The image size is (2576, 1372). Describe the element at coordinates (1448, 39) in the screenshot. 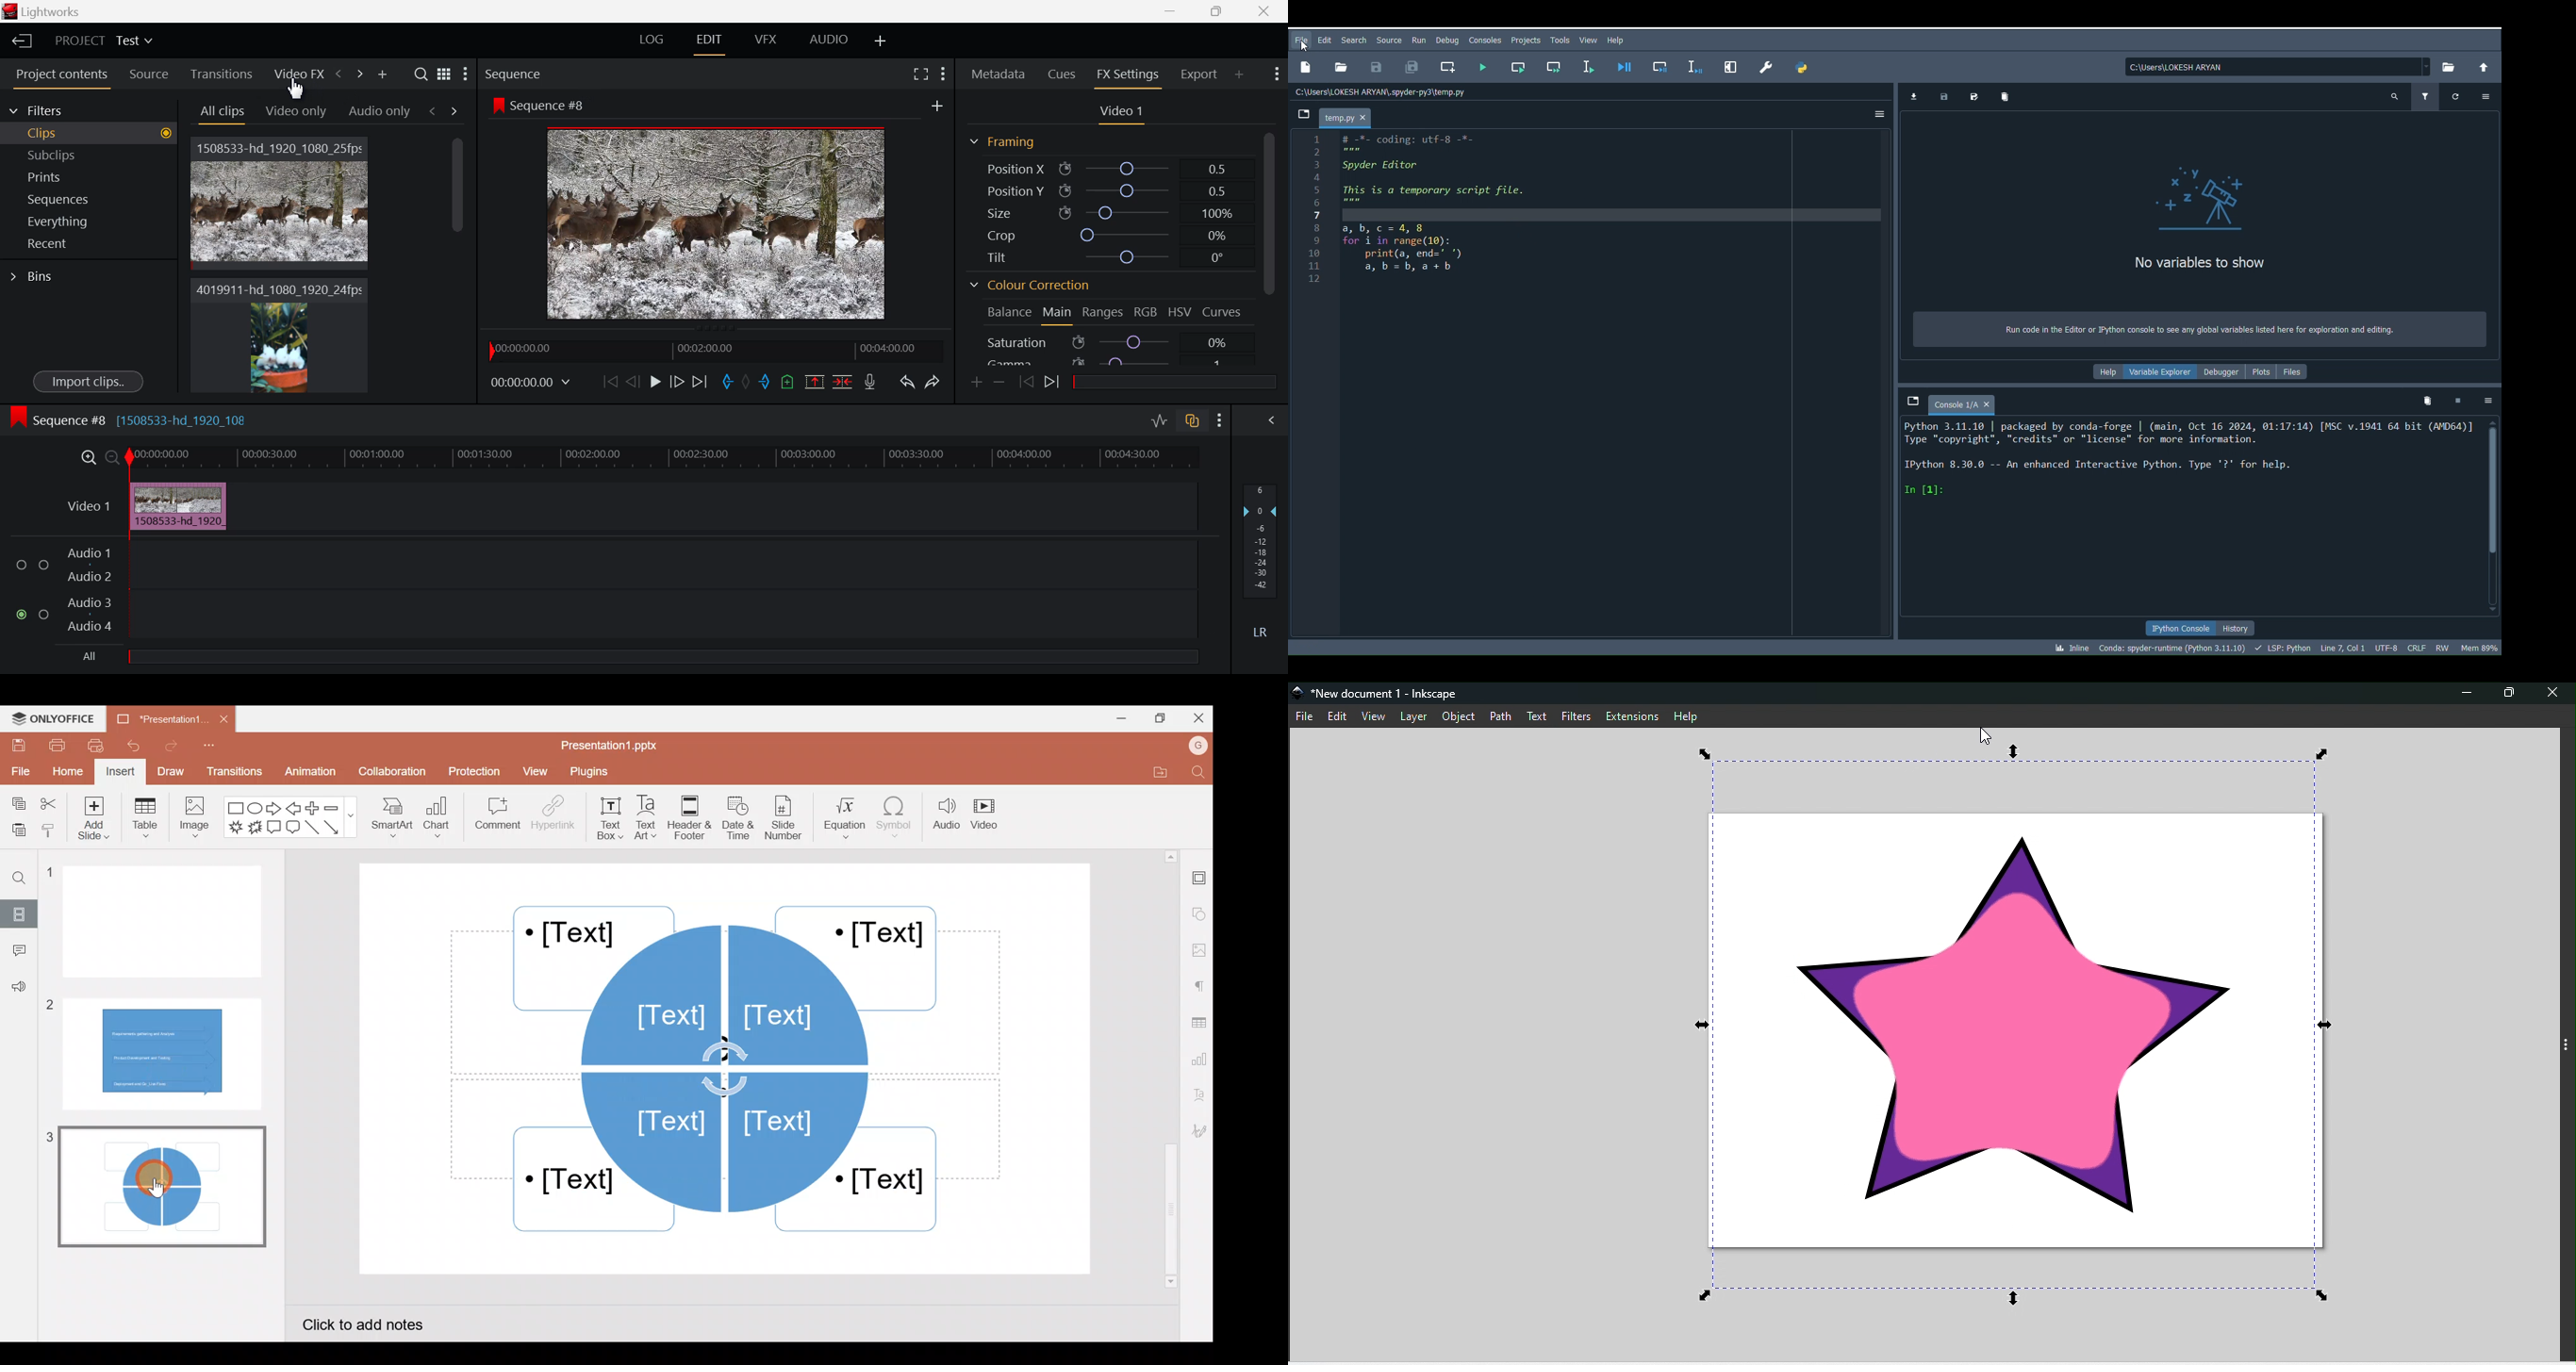

I see `Debug` at that location.